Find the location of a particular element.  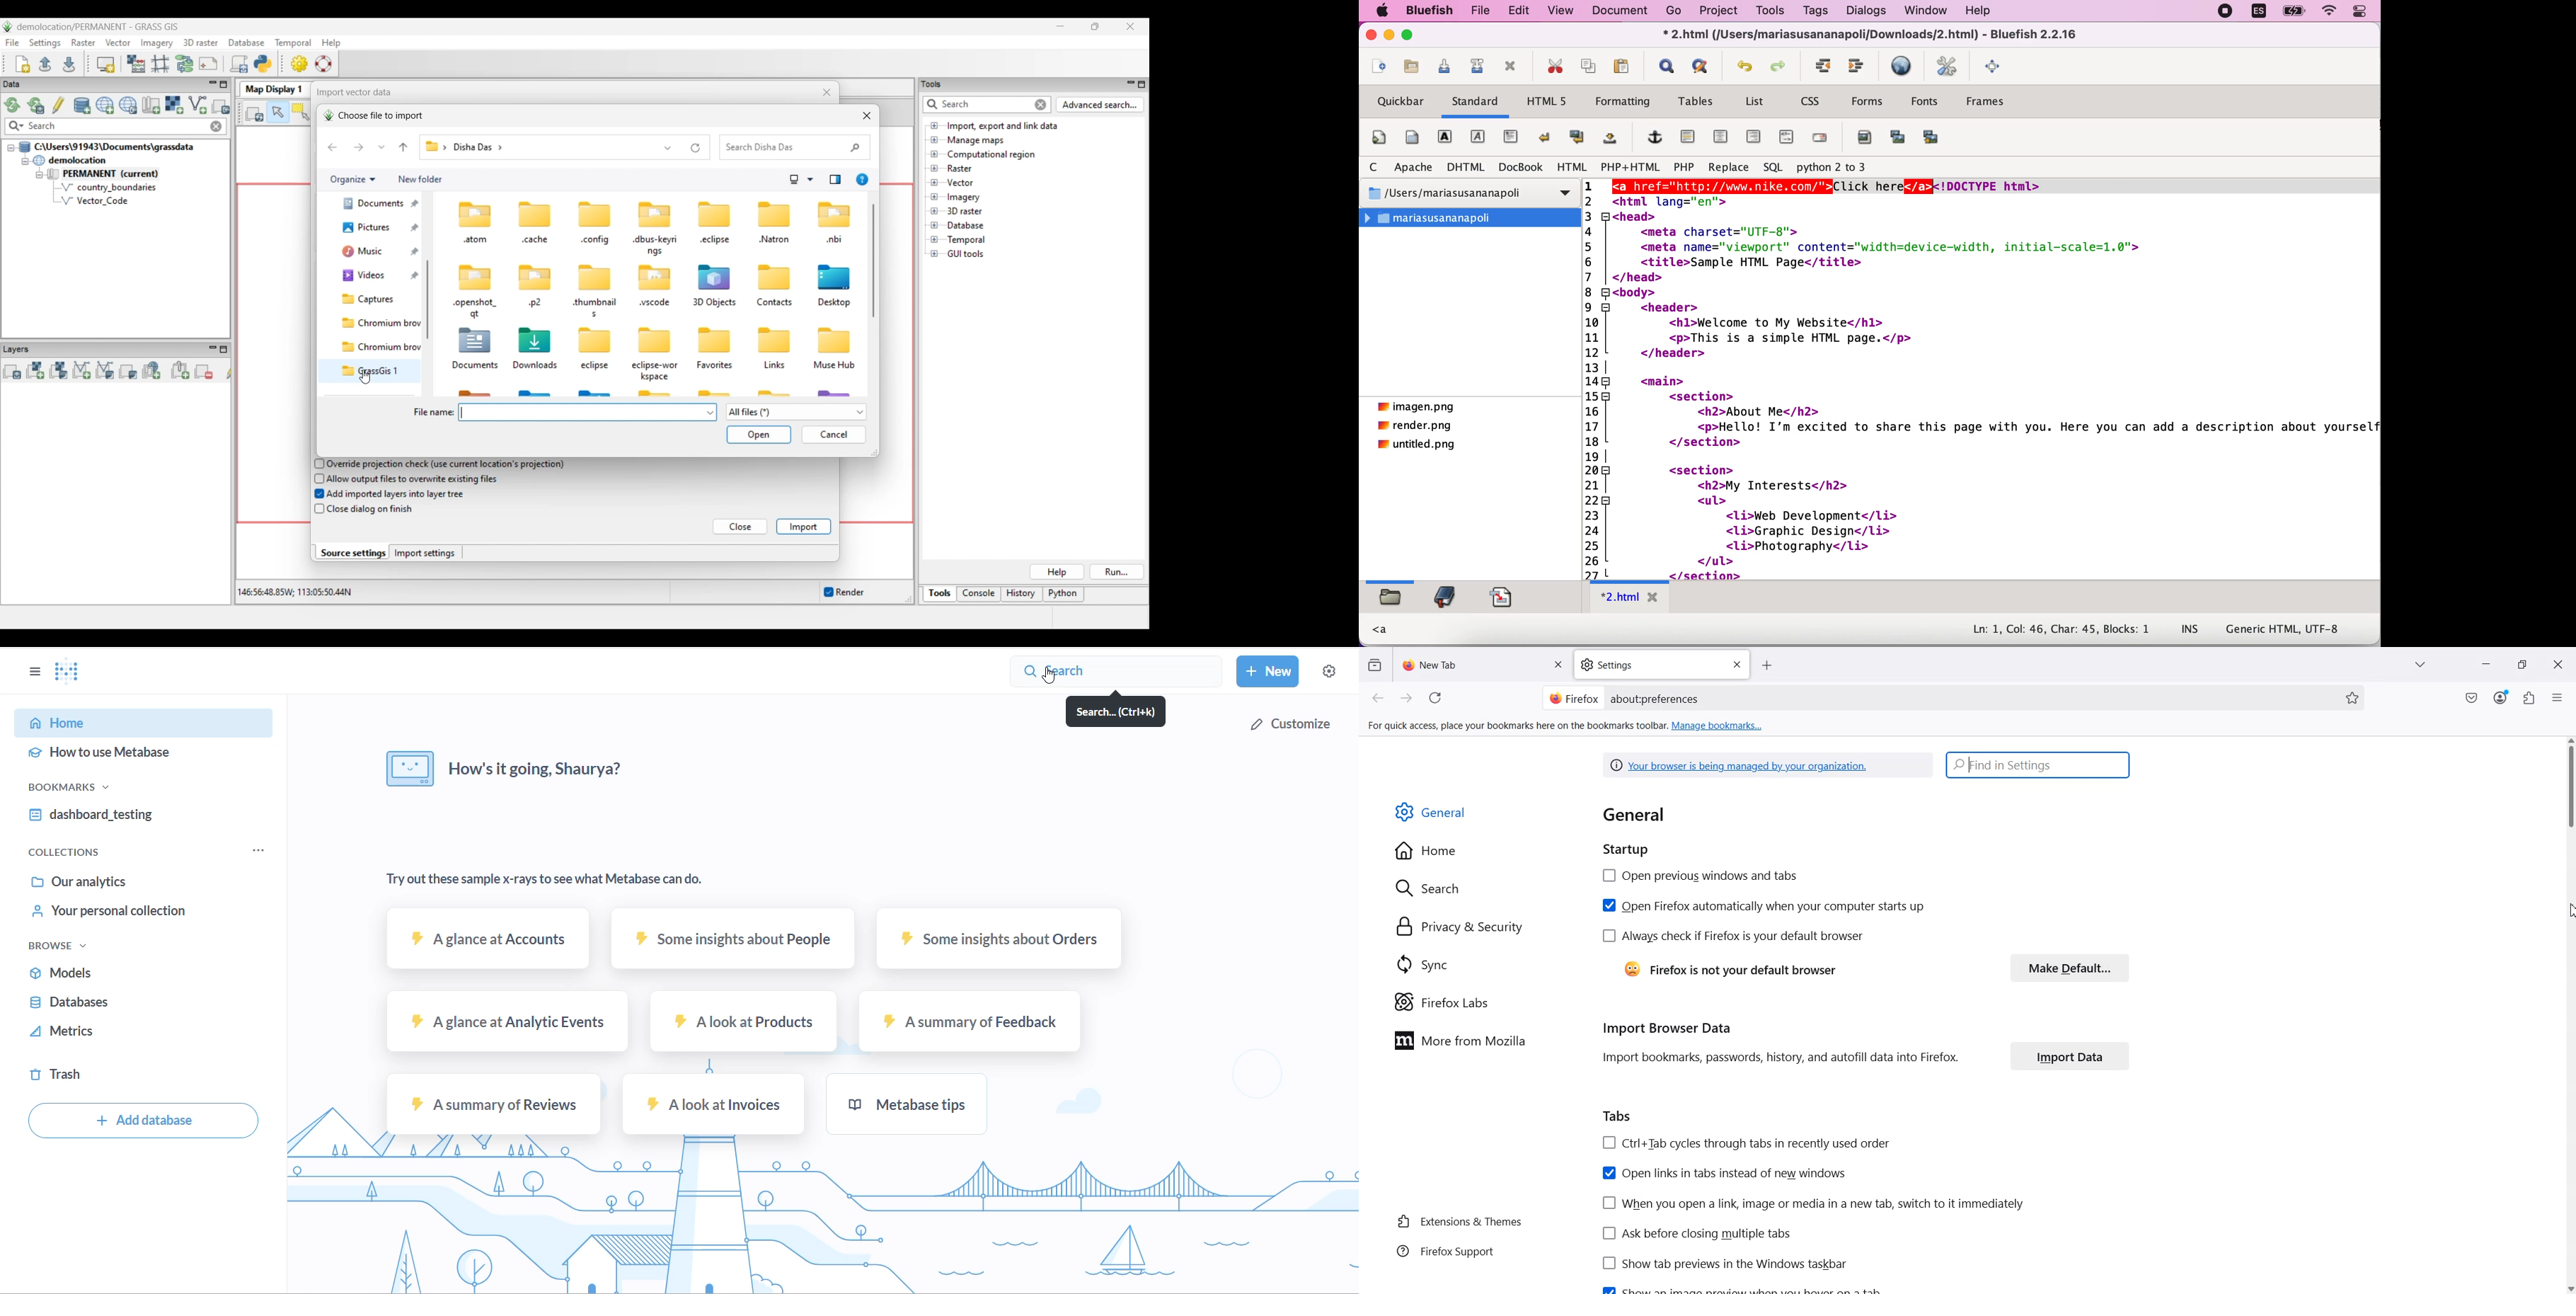

* 2.html (/Users/mariasusananapoli/Downloads/2.html) - Bluefish 2.2.16 is located at coordinates (1873, 36).